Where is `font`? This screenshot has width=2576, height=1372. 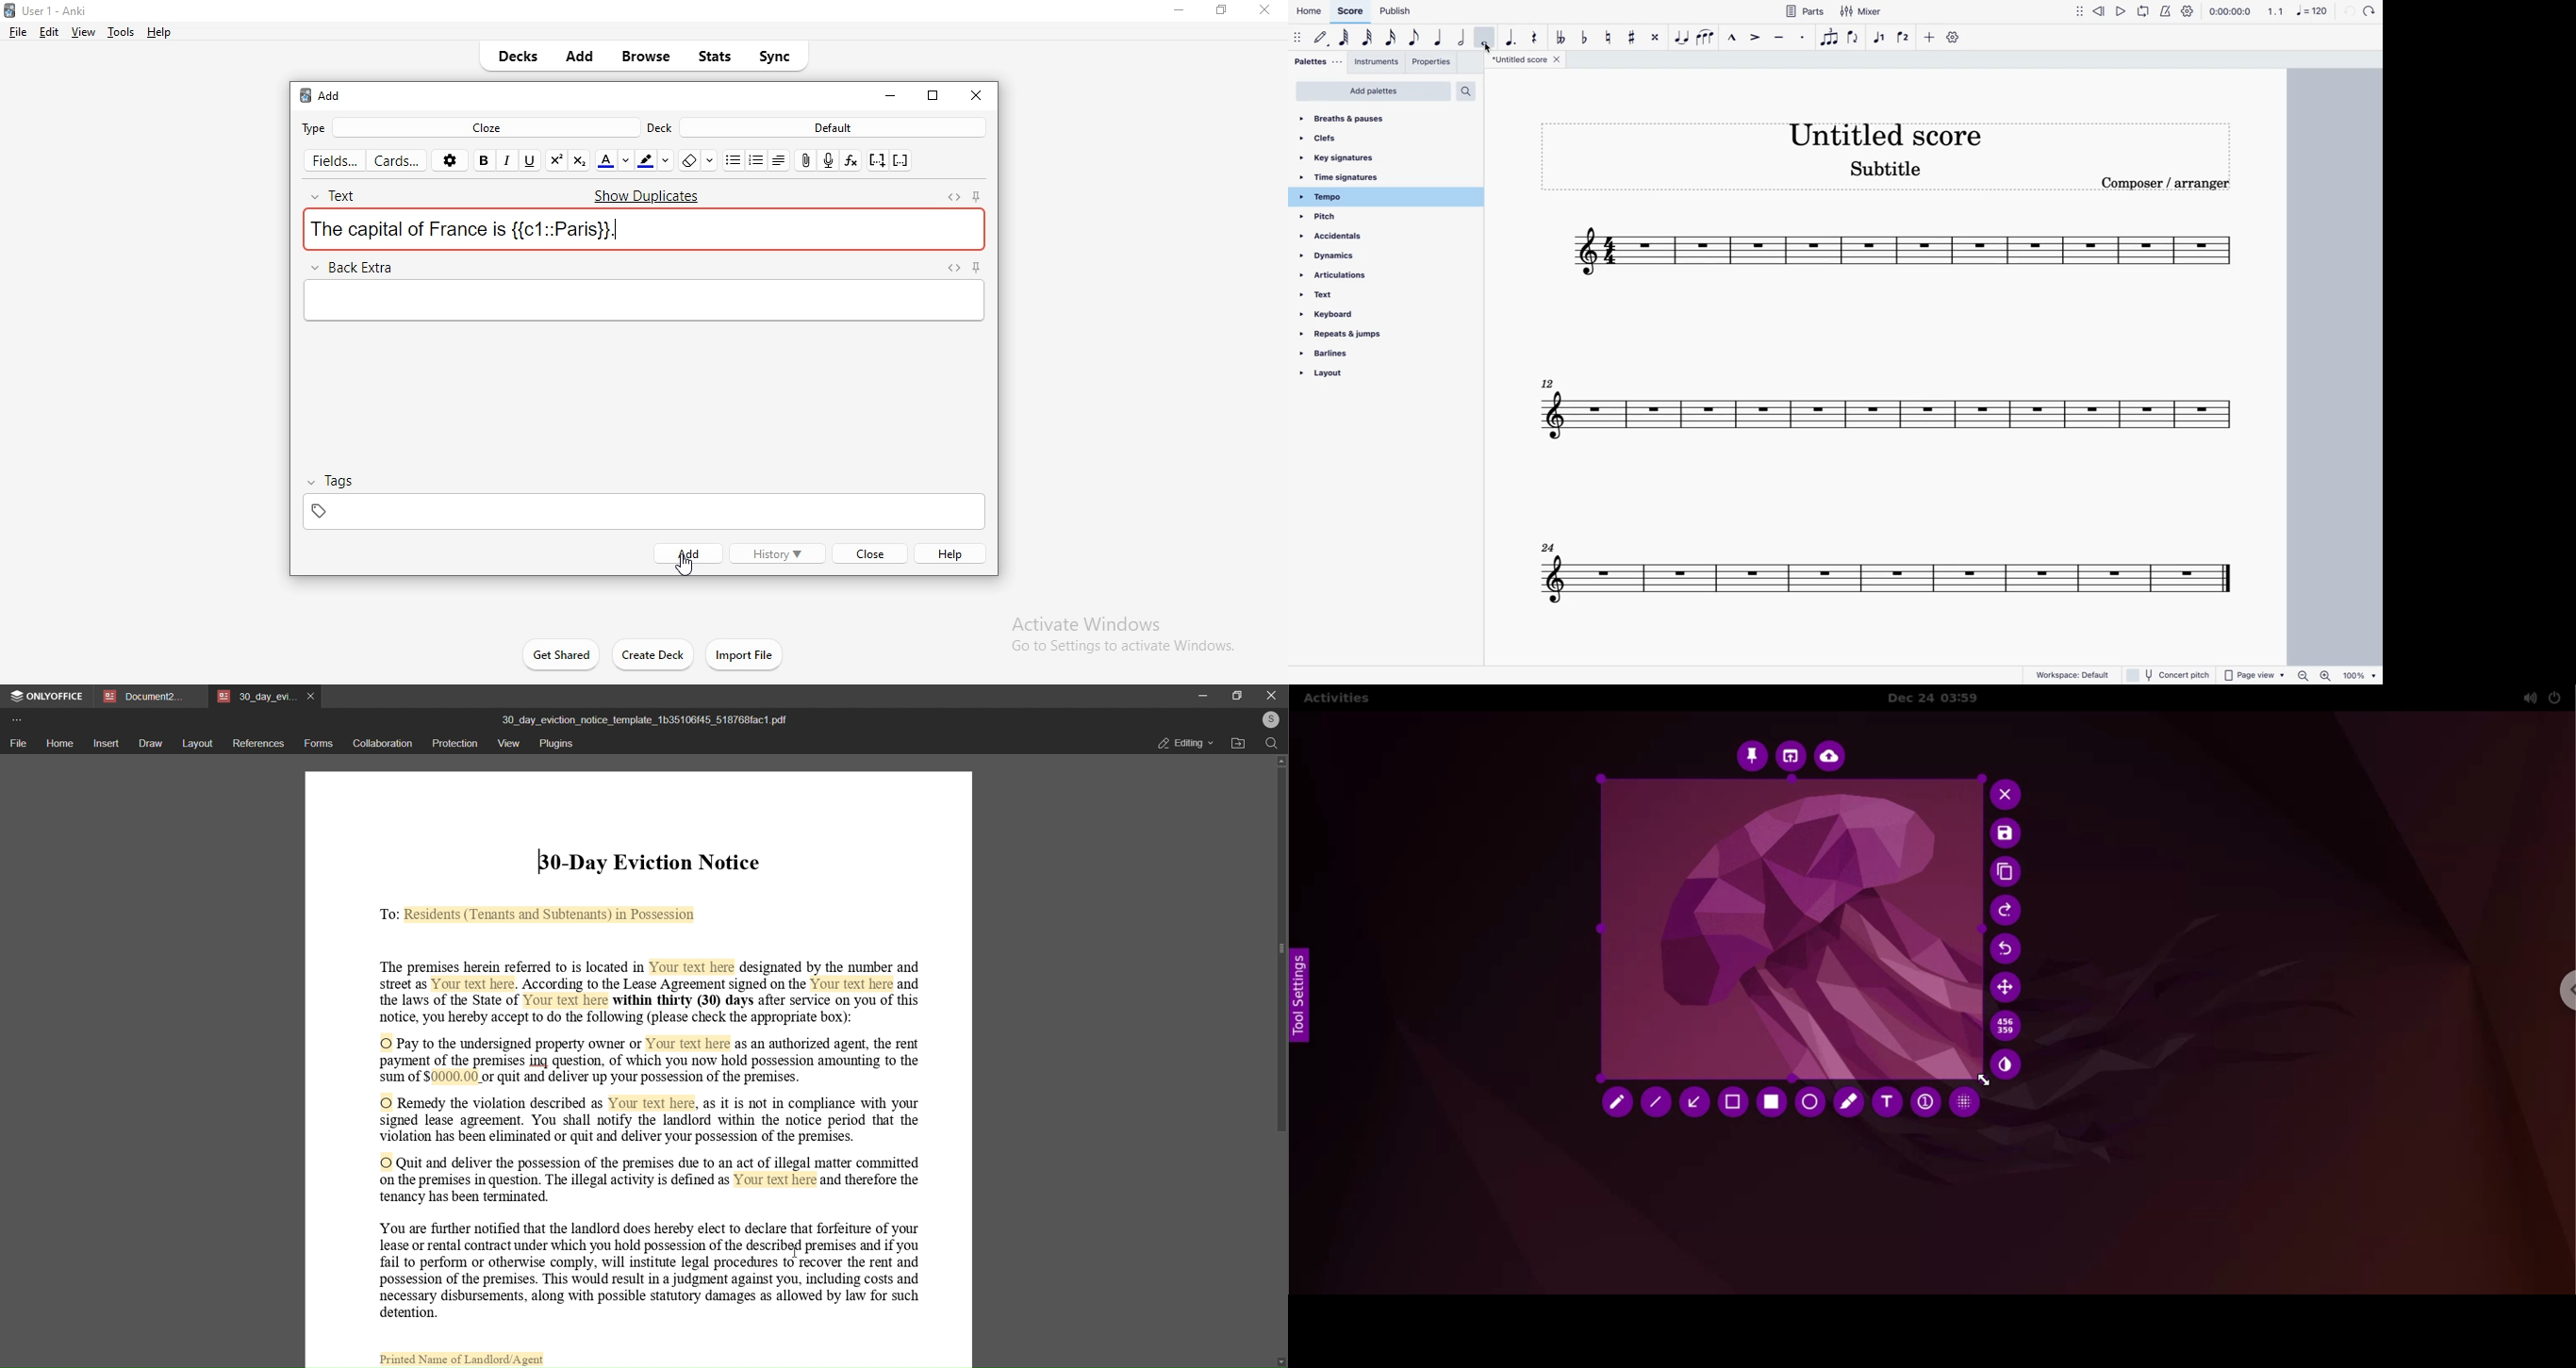 font is located at coordinates (614, 160).